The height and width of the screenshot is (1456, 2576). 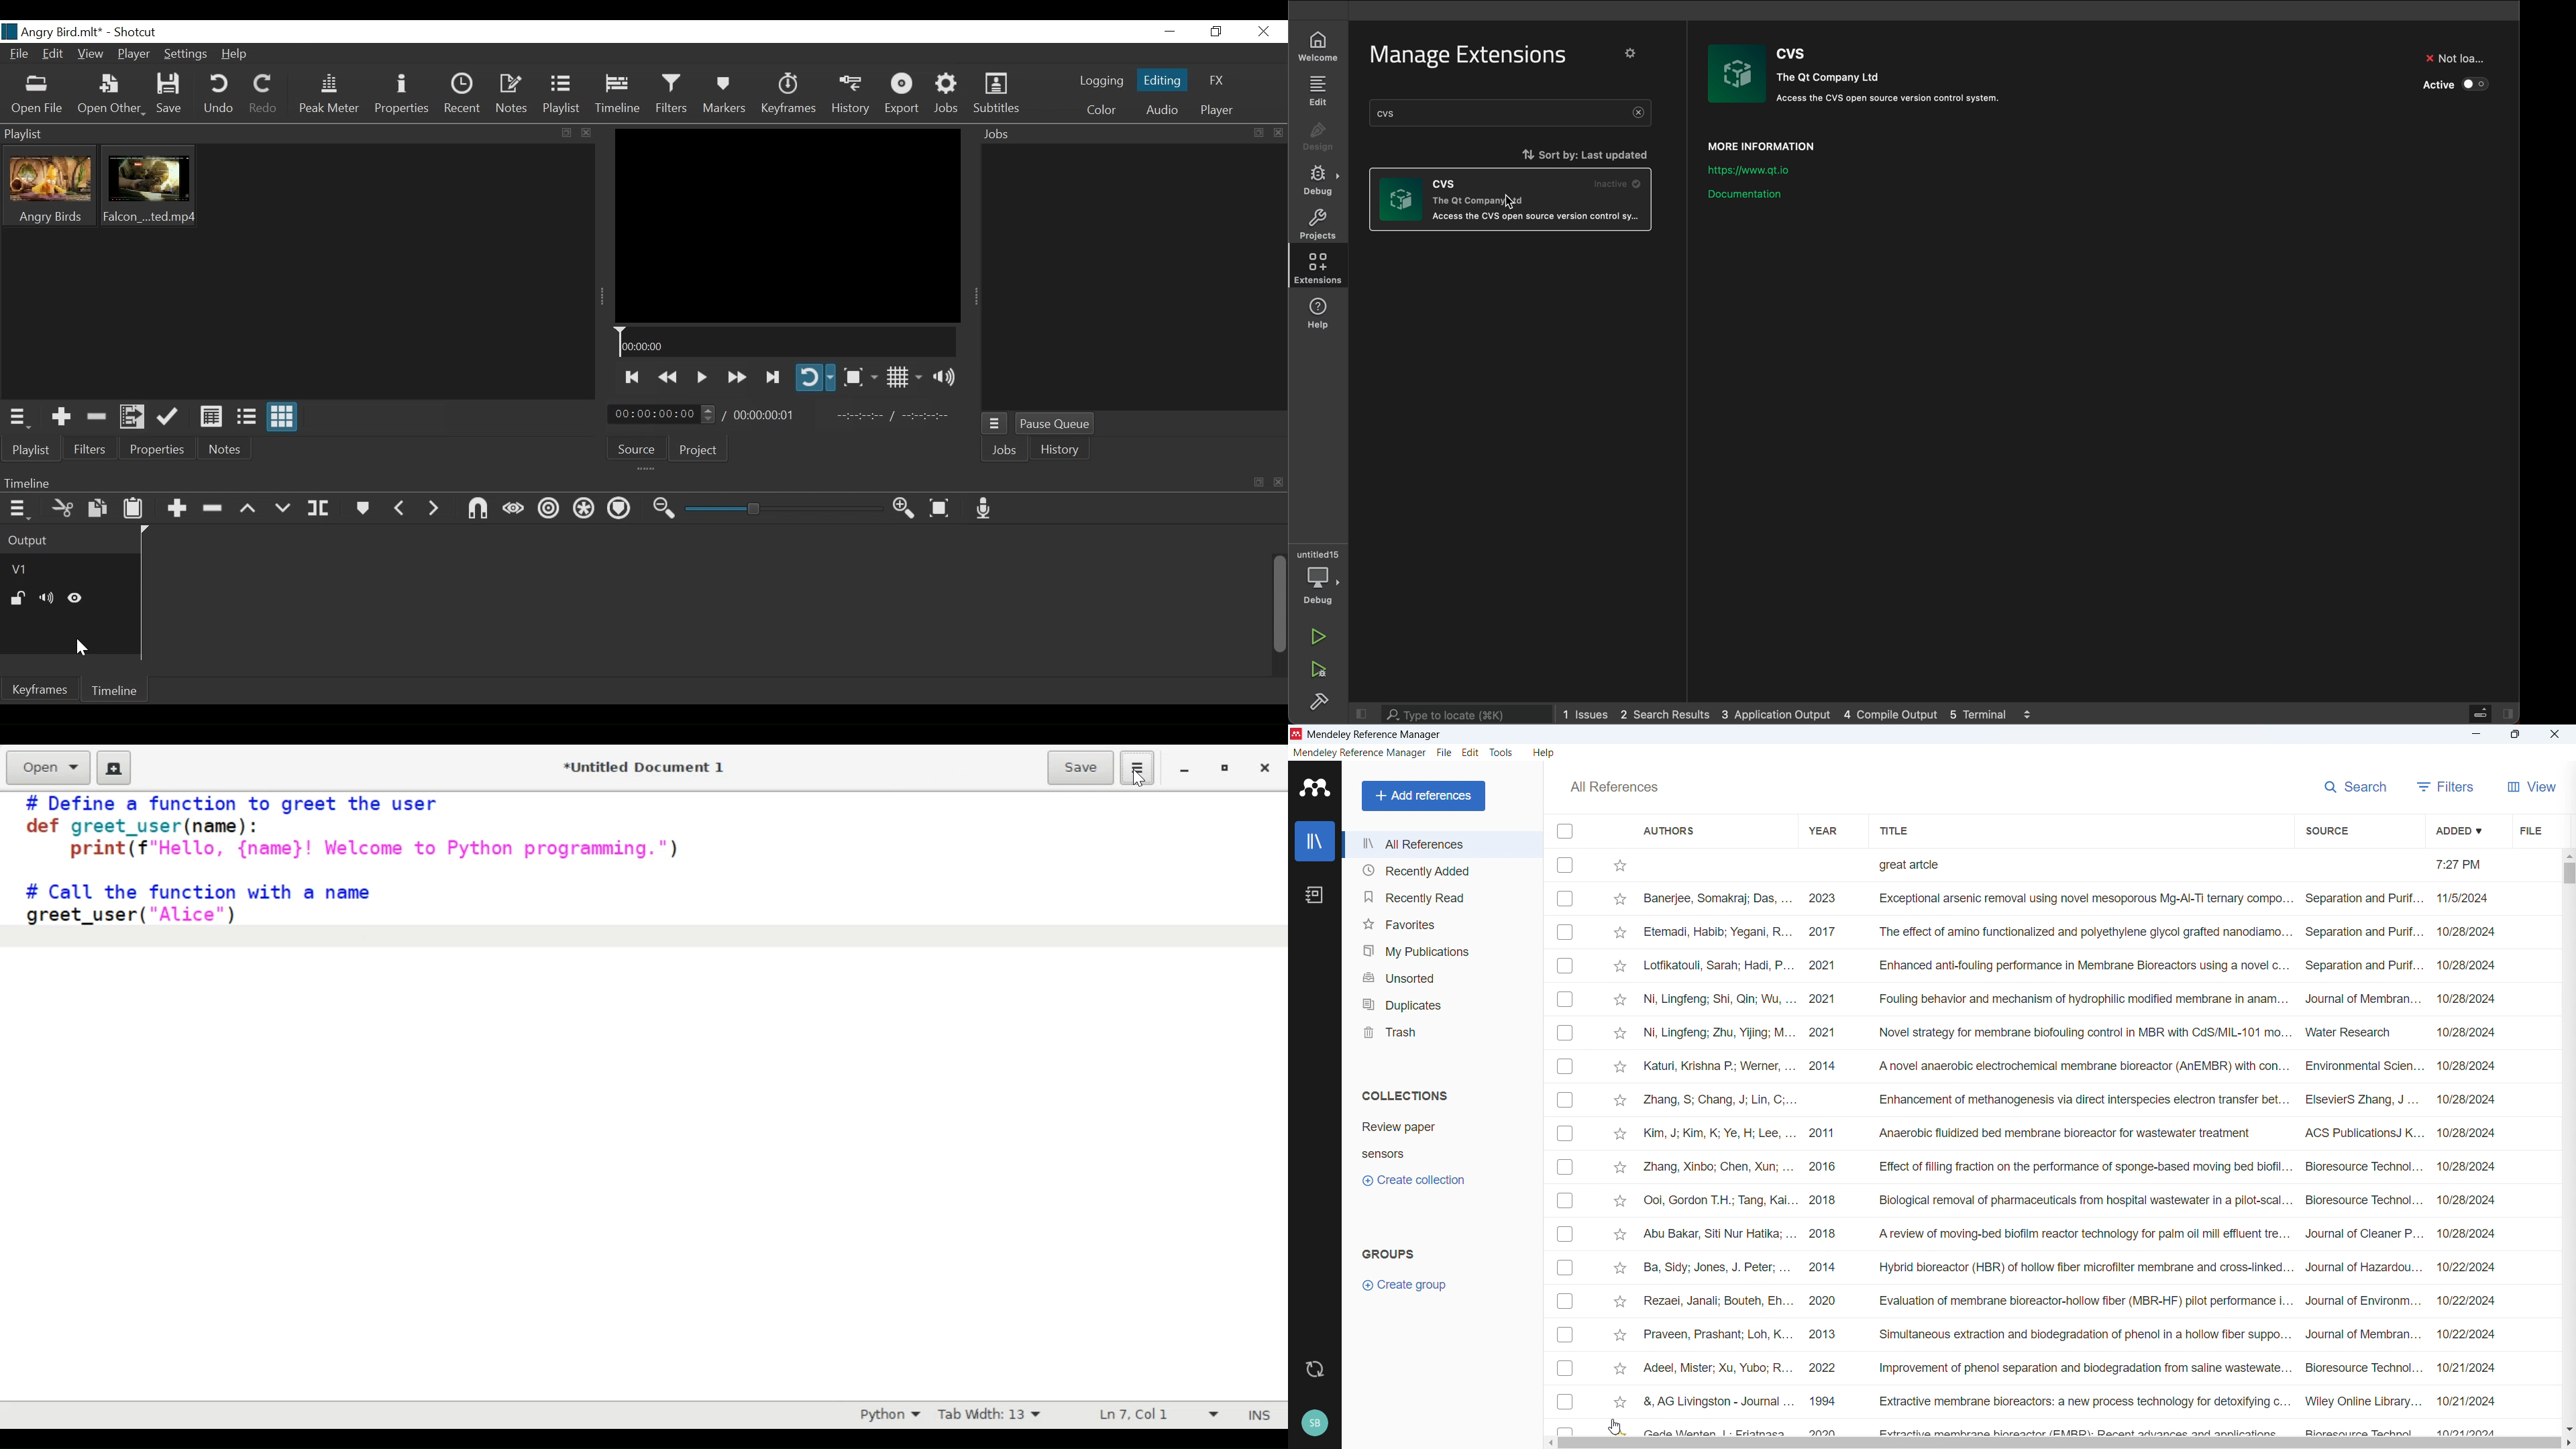 What do you see at coordinates (53, 31) in the screenshot?
I see `File name` at bounding box center [53, 31].